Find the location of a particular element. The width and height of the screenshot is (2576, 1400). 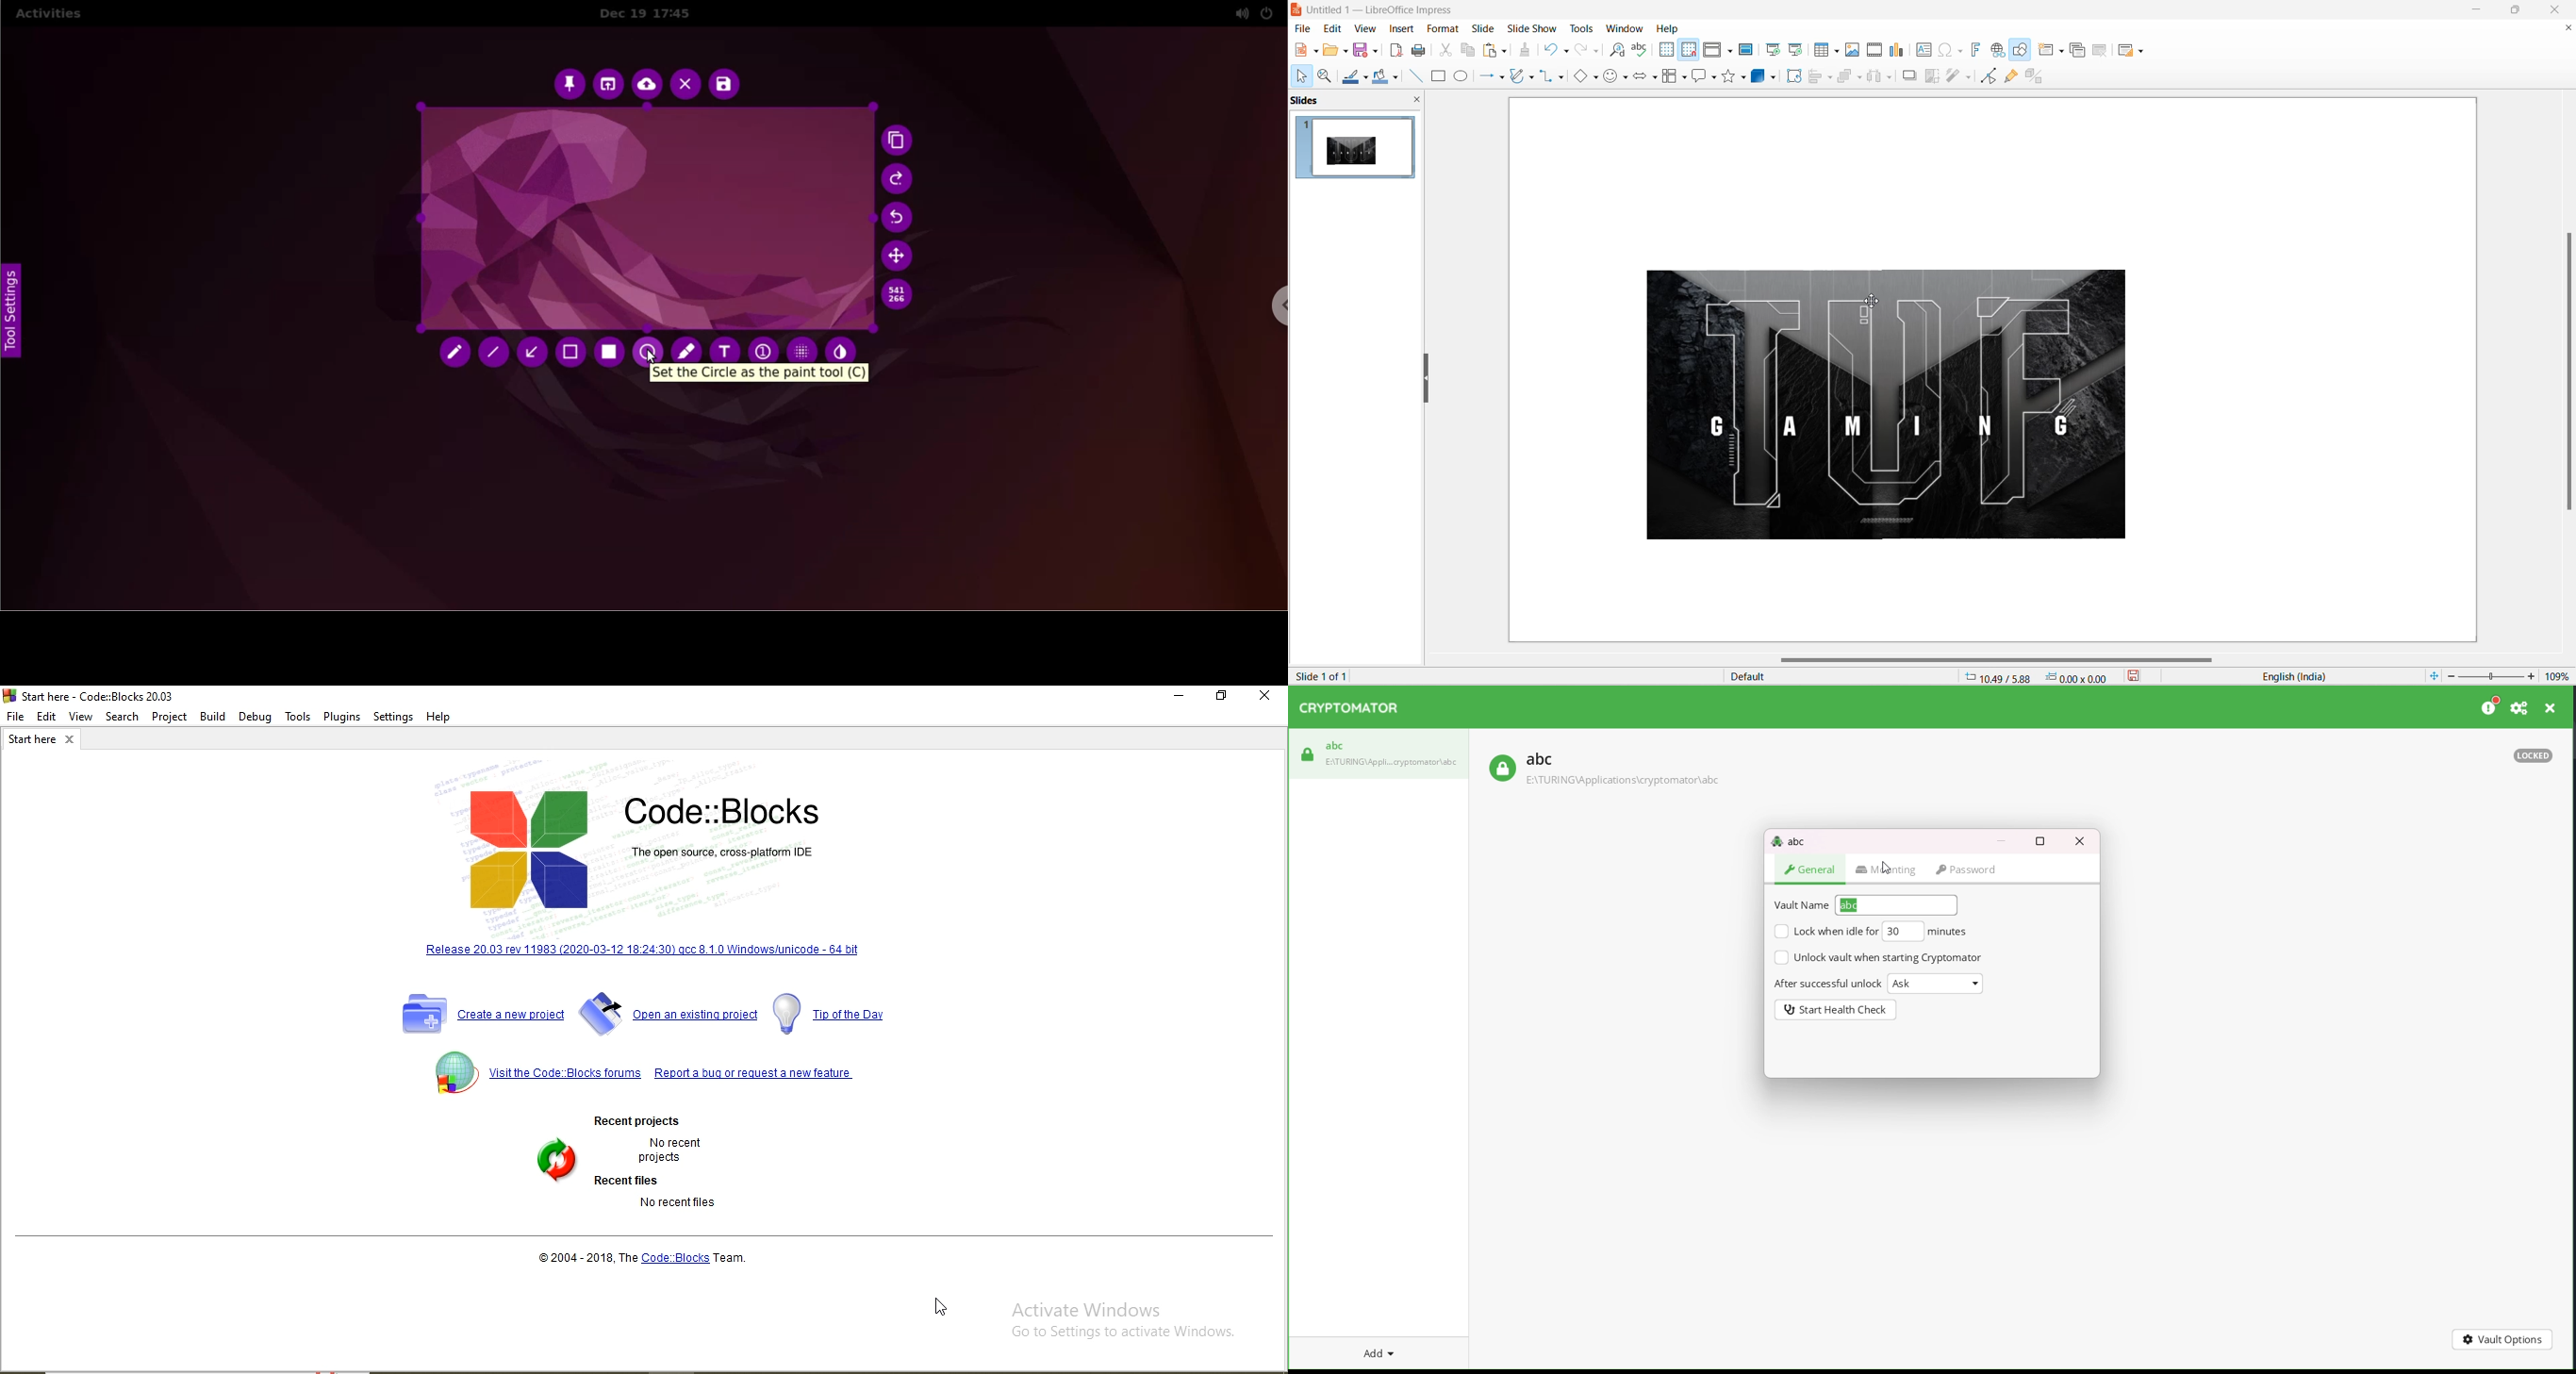

maximize is located at coordinates (2521, 12).